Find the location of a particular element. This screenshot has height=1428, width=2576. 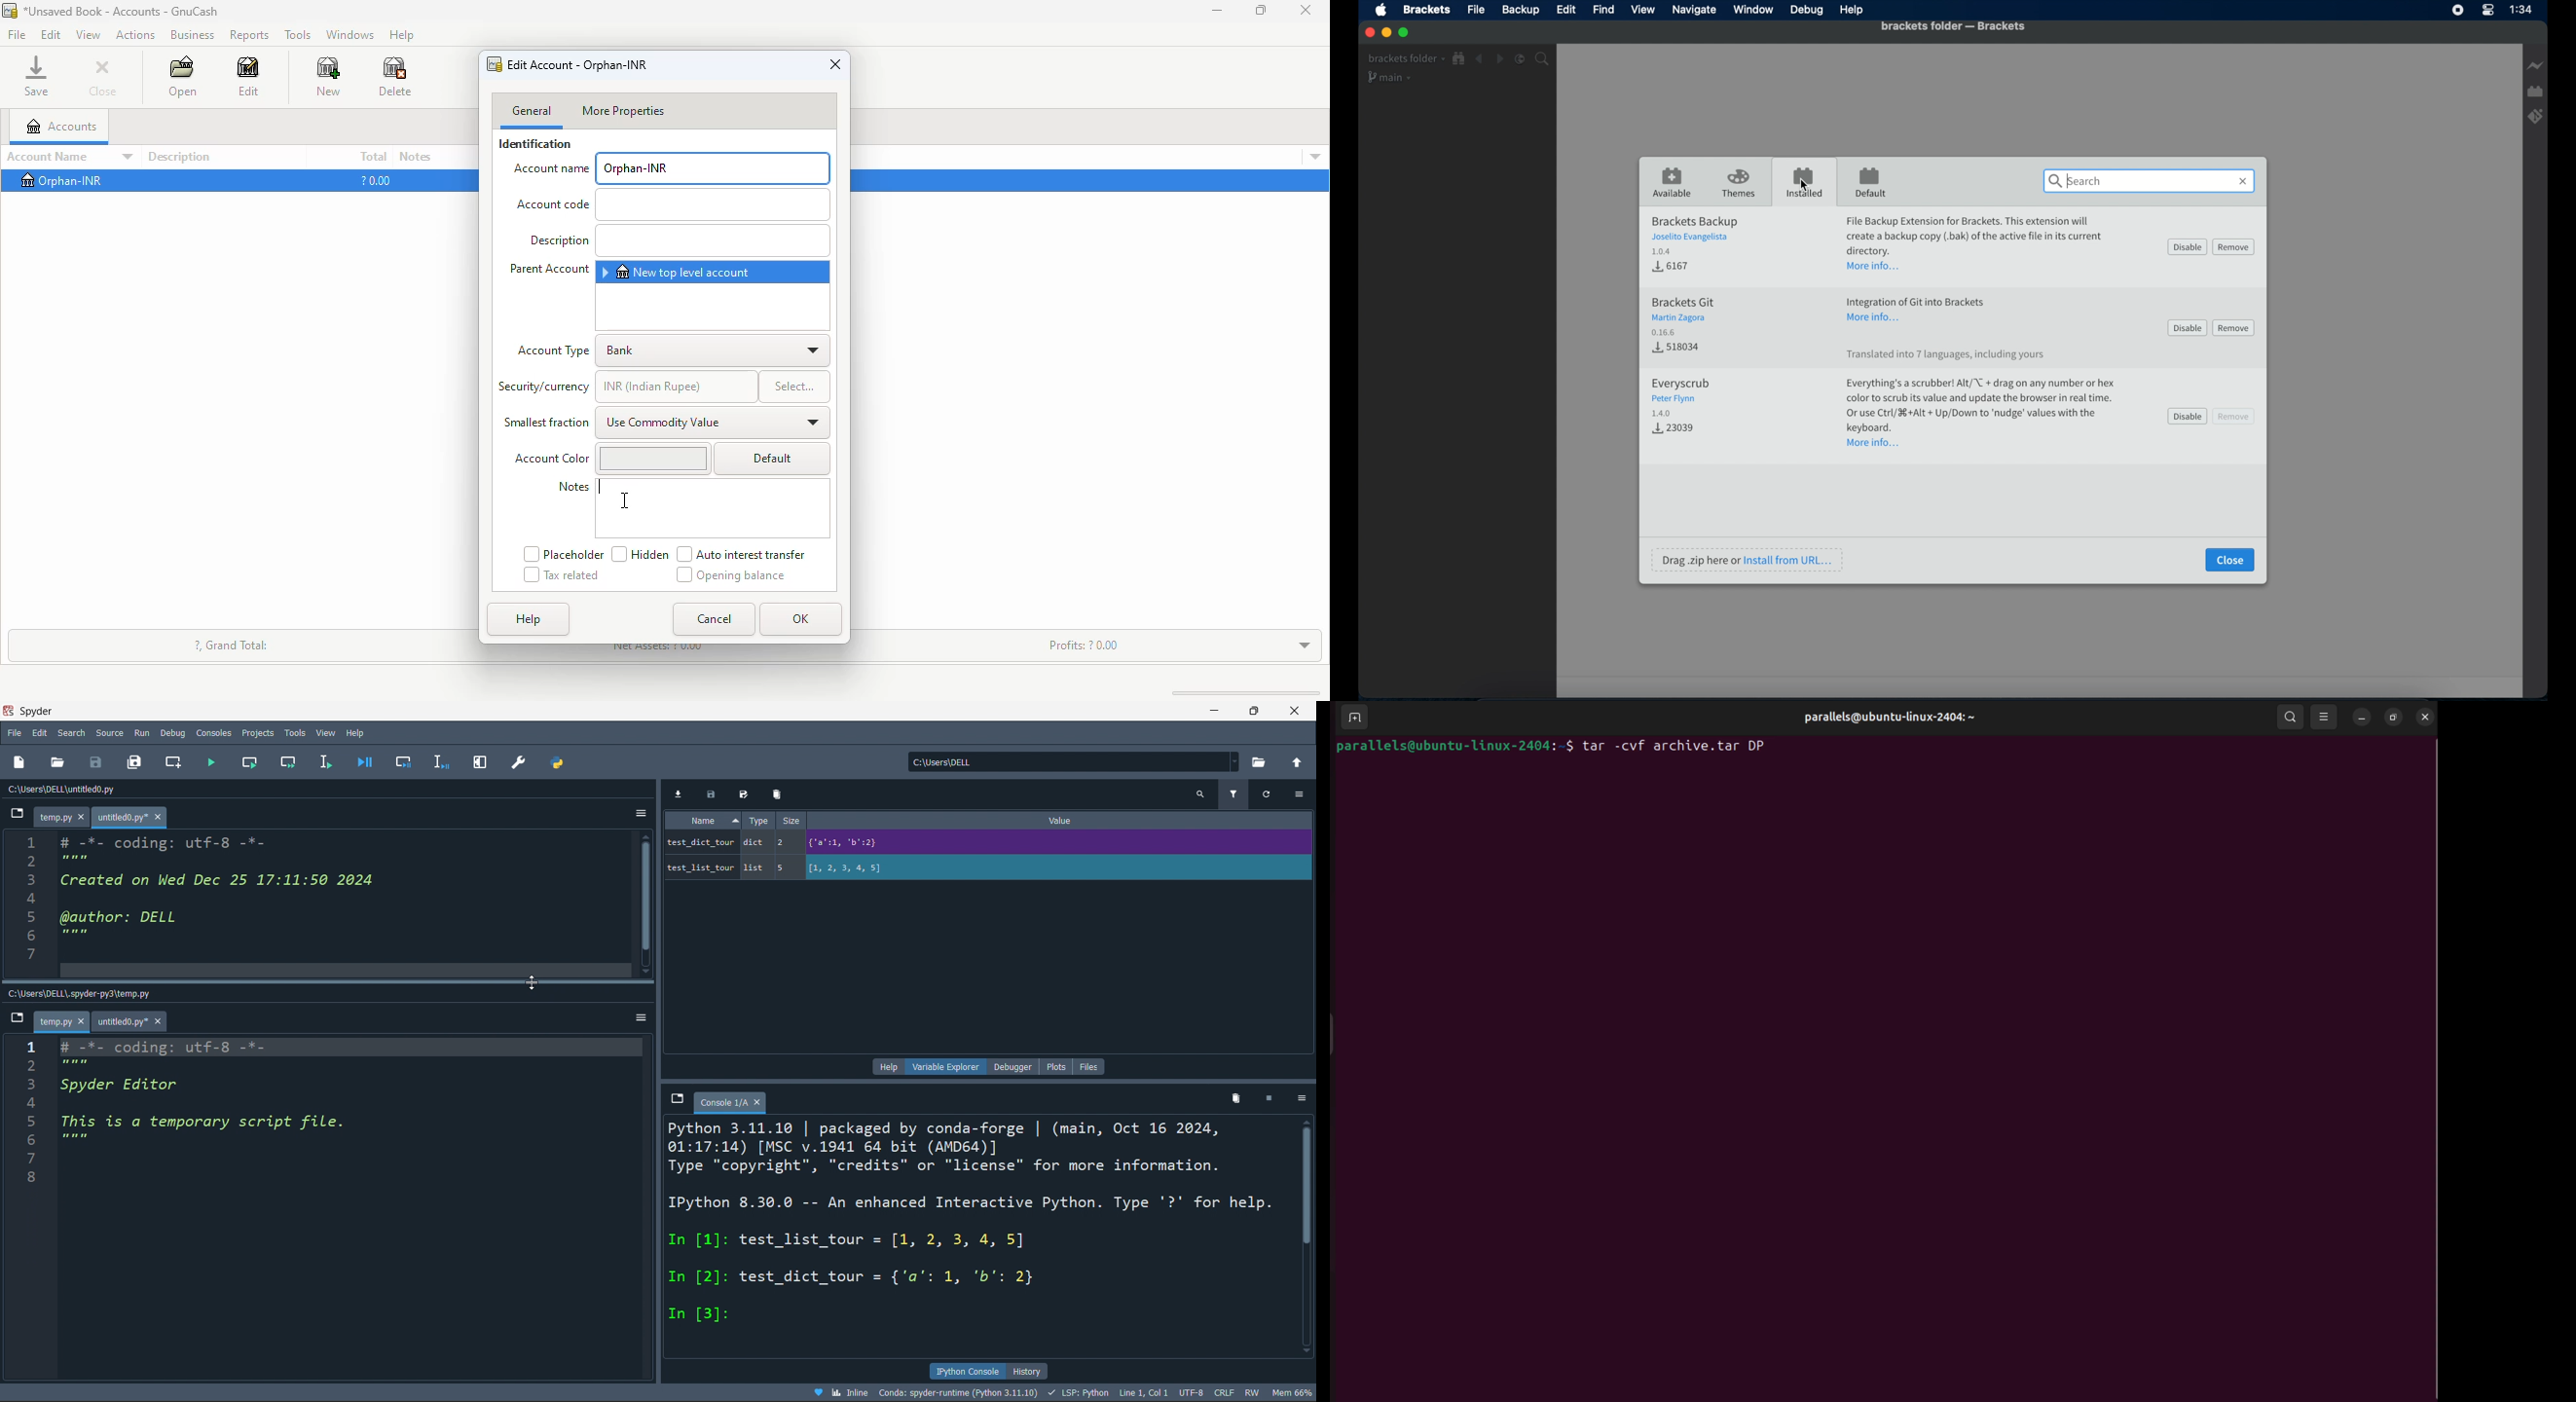

8 is located at coordinates (43, 1173).